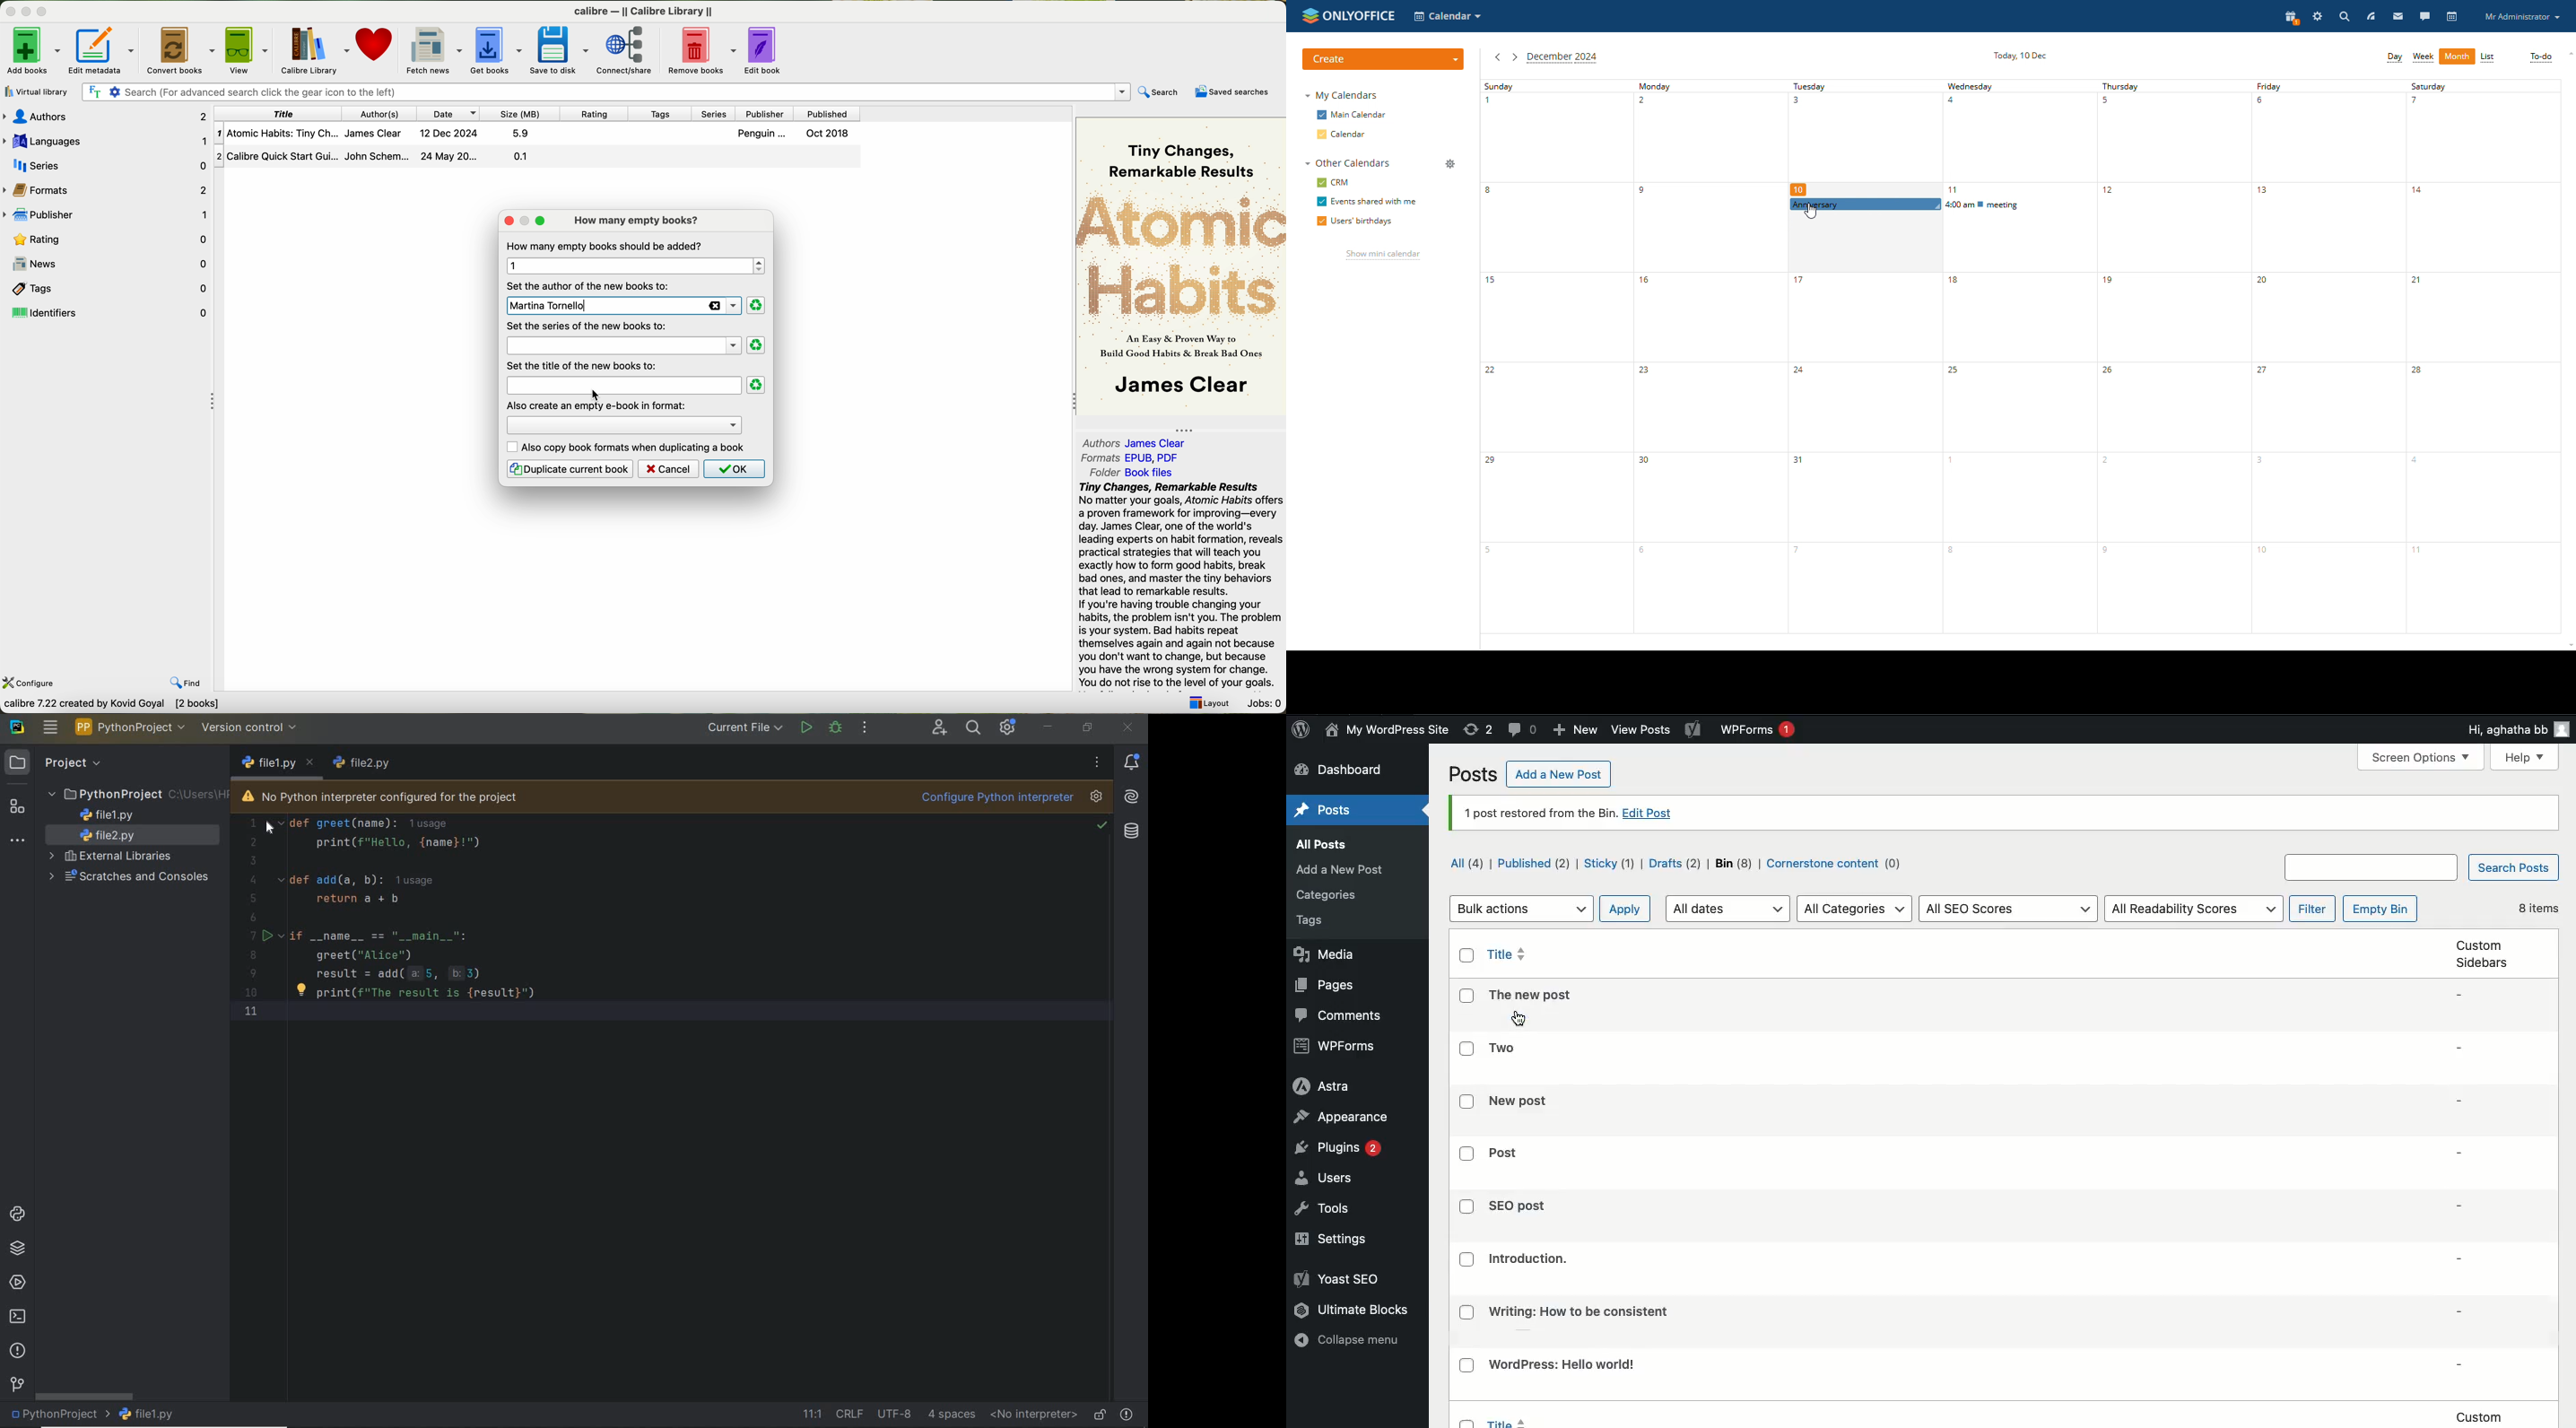  What do you see at coordinates (31, 683) in the screenshot?
I see `configure` at bounding box center [31, 683].